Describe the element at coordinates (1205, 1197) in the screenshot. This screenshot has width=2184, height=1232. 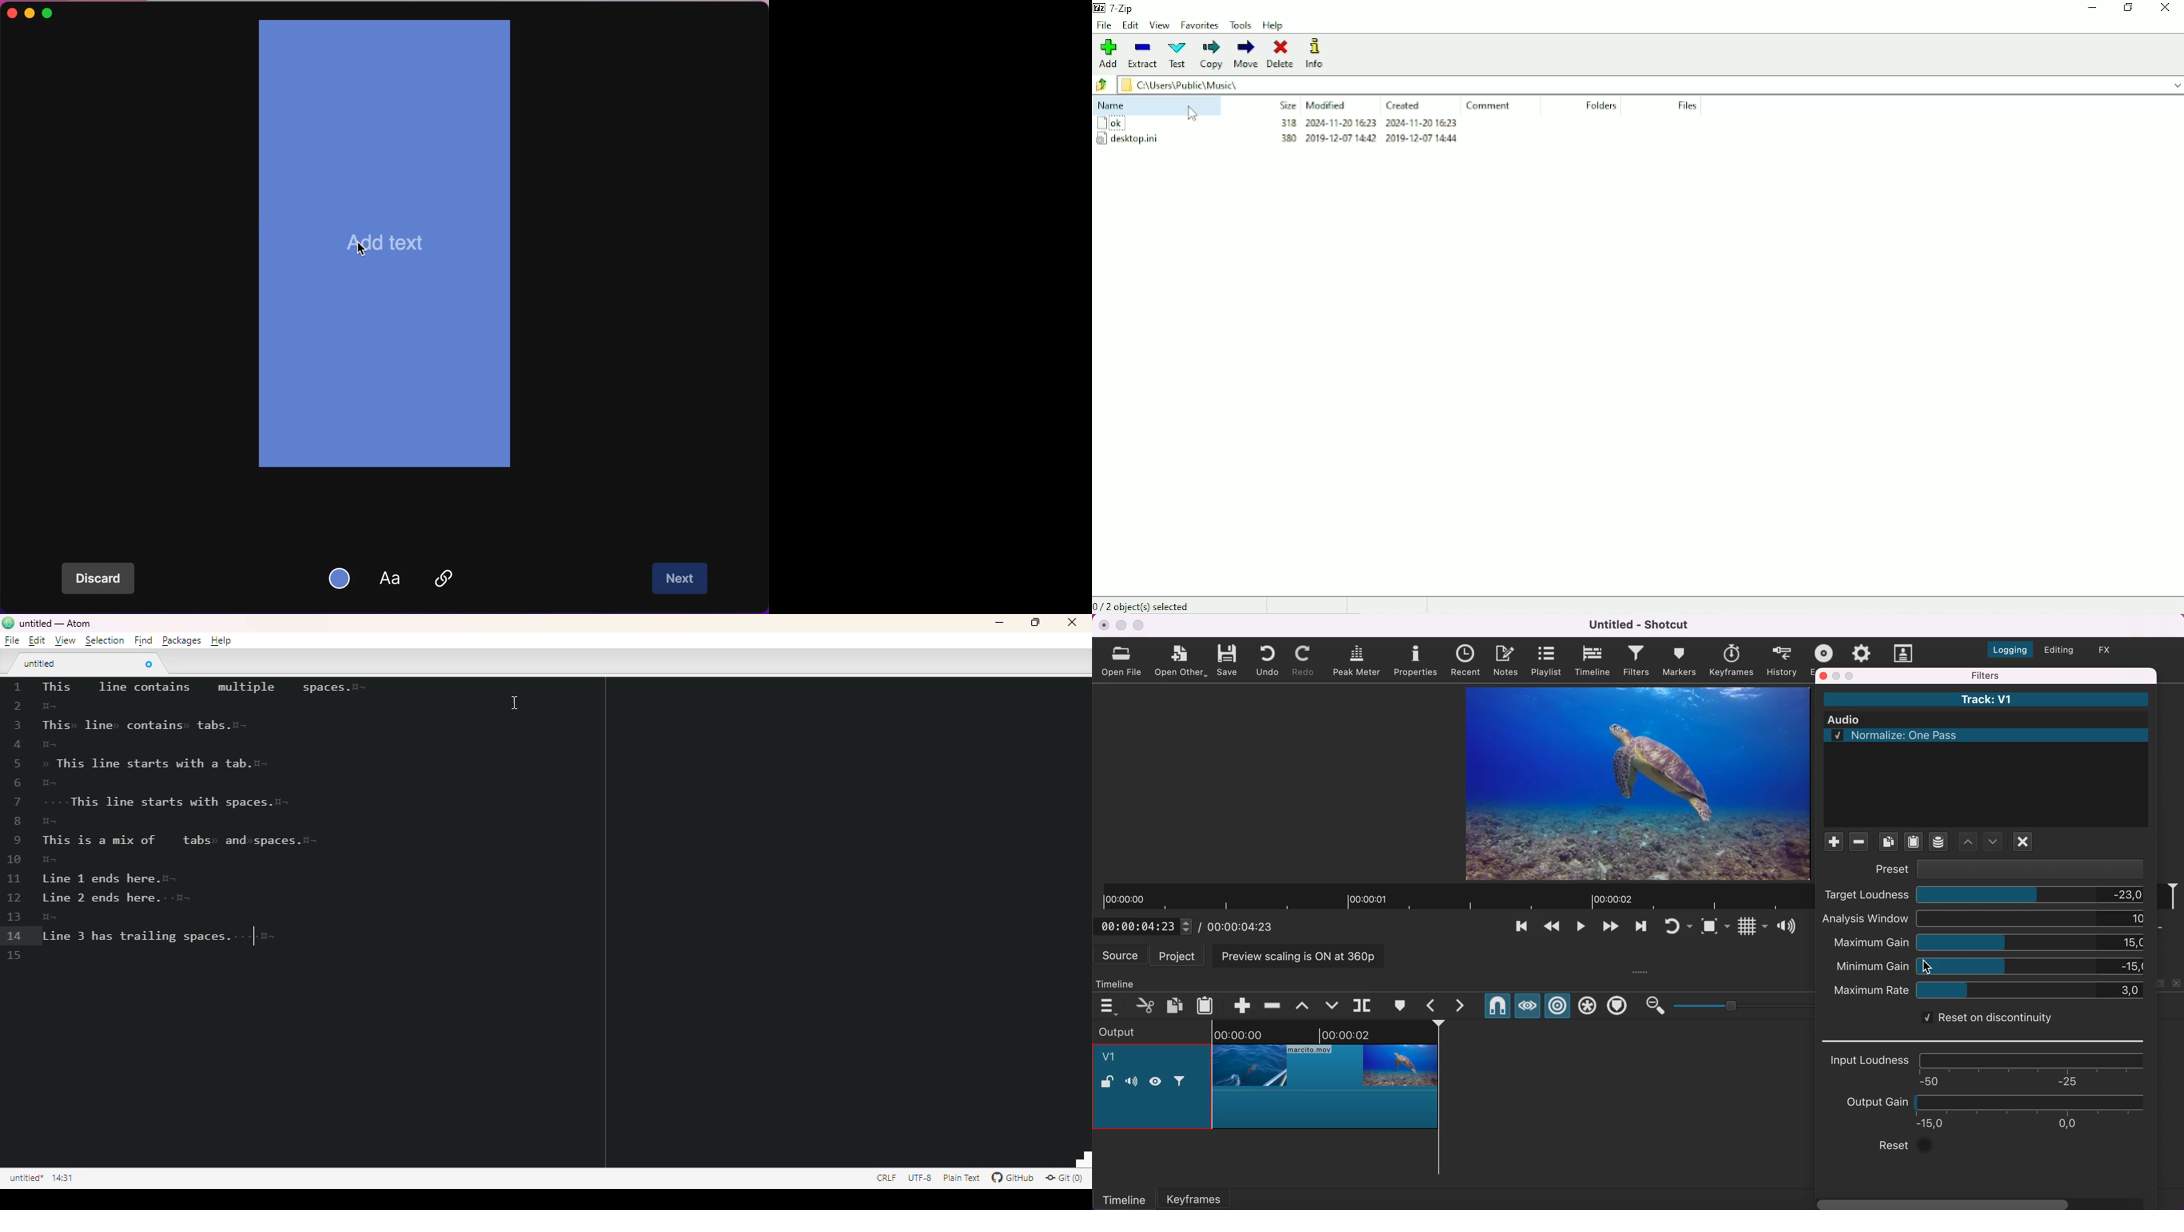
I see `keyframes` at that location.